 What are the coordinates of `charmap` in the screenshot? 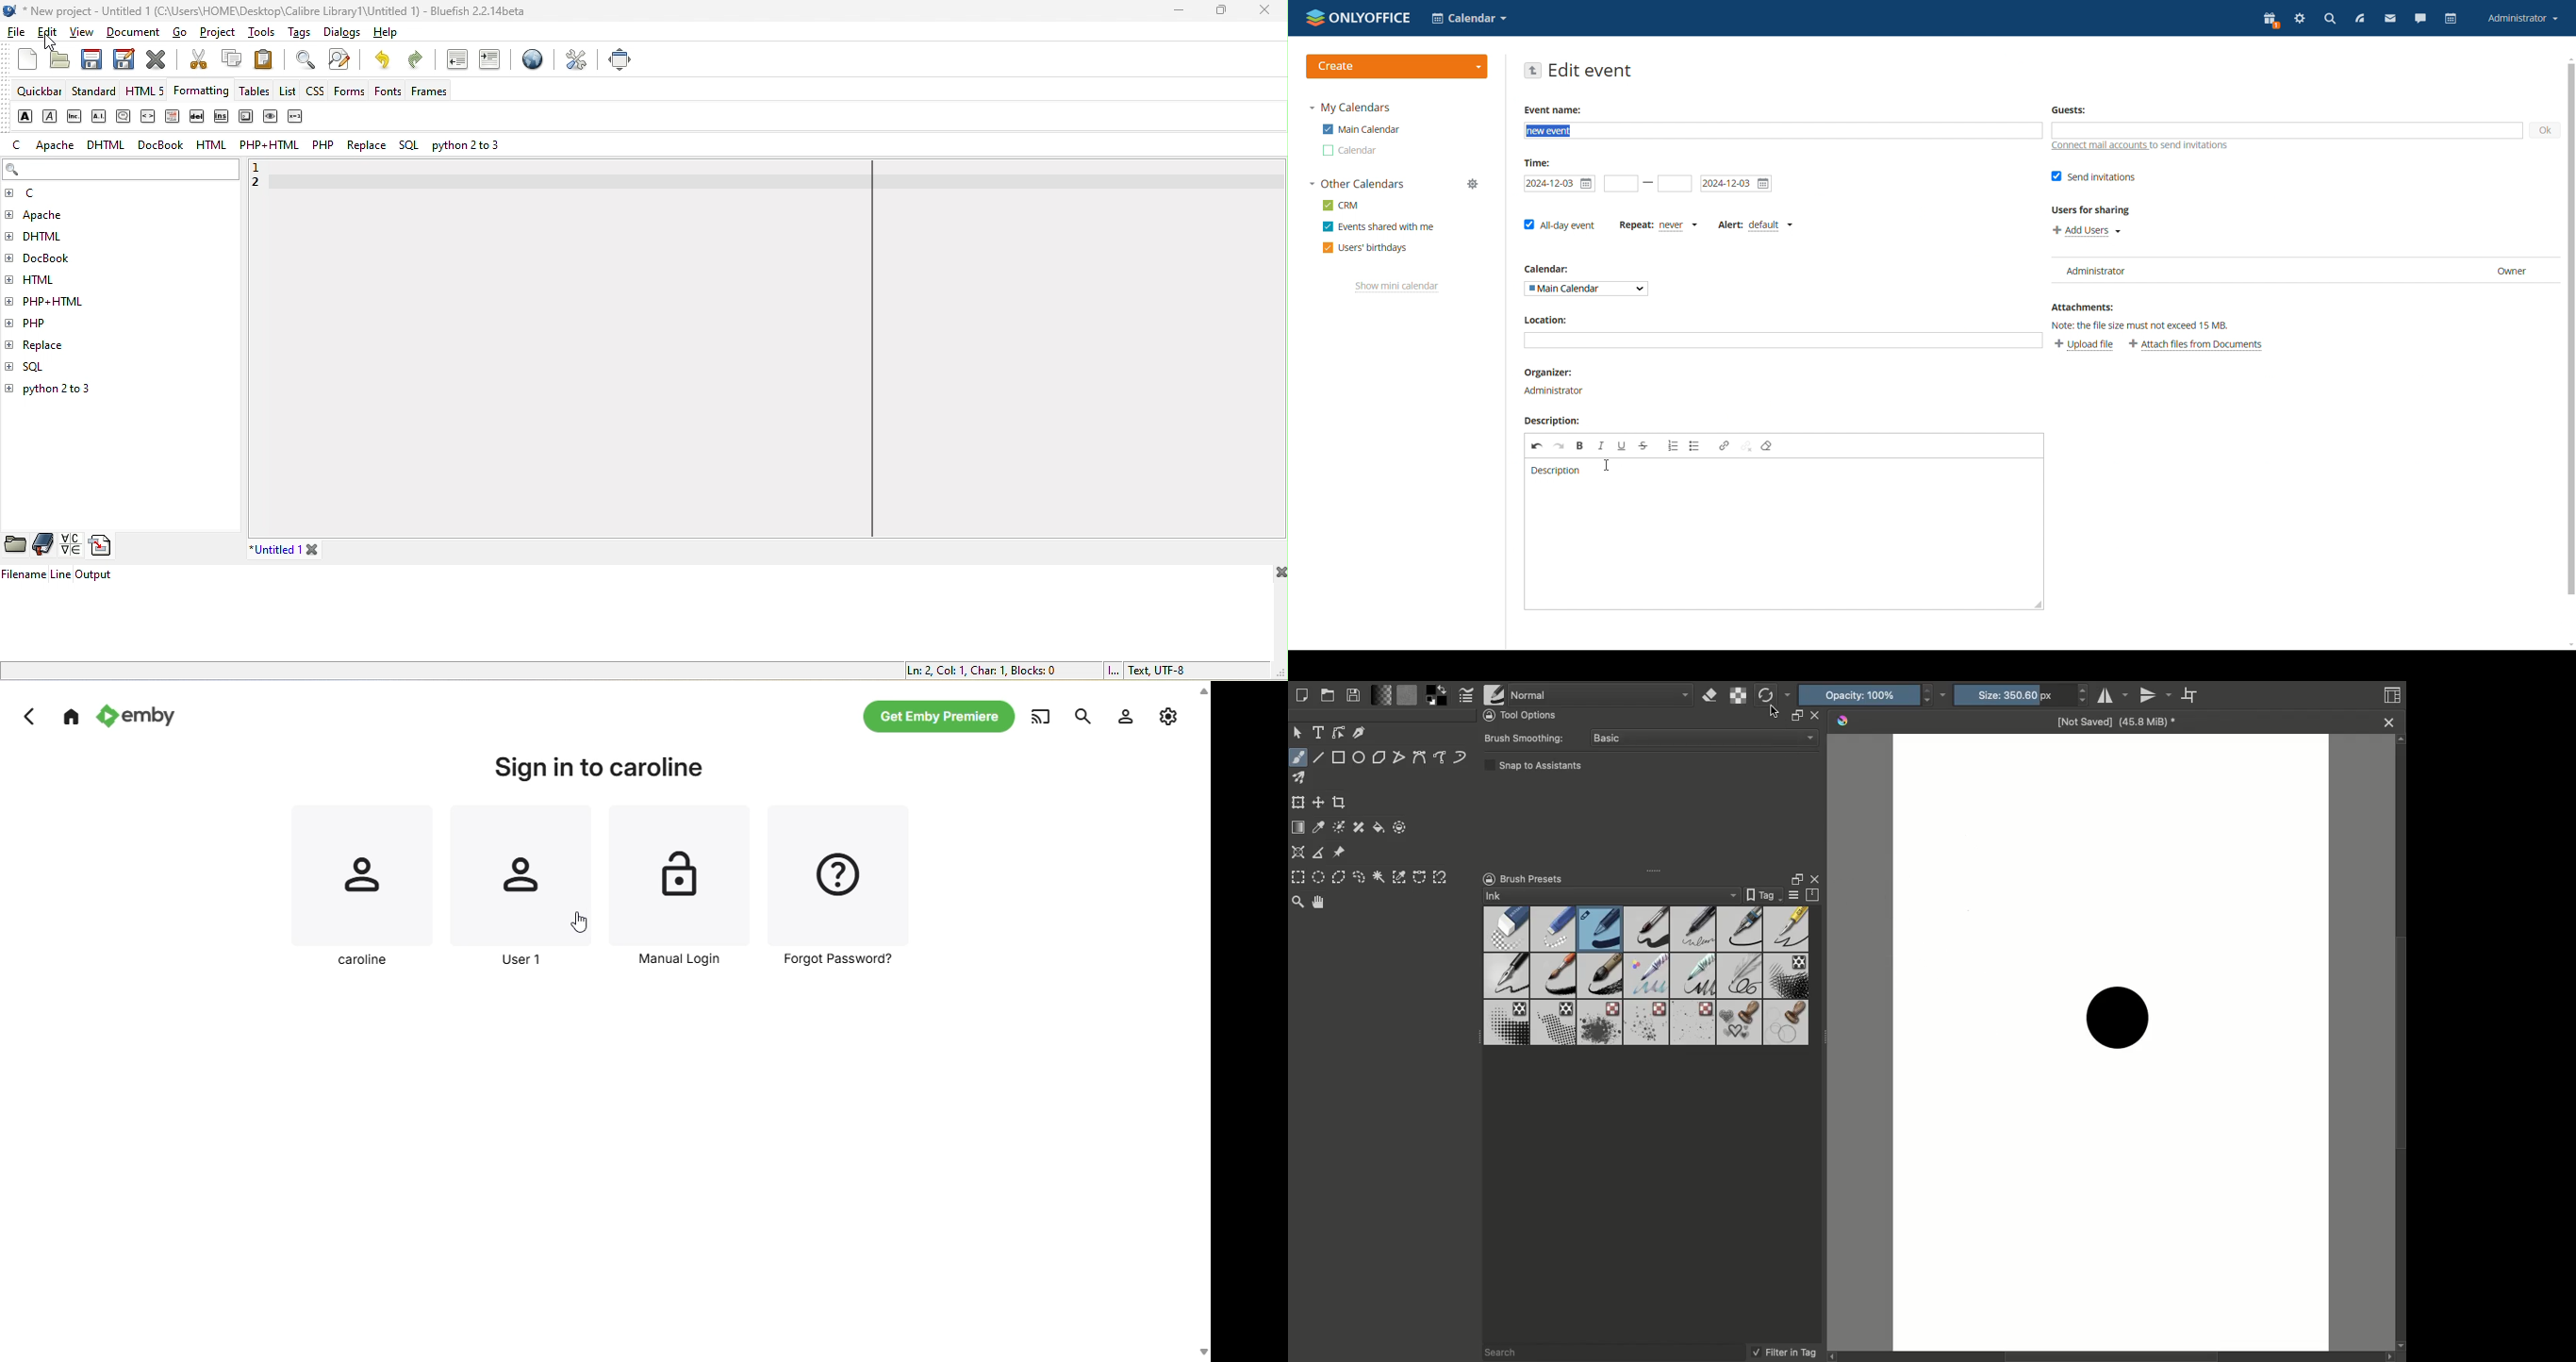 It's located at (70, 545).